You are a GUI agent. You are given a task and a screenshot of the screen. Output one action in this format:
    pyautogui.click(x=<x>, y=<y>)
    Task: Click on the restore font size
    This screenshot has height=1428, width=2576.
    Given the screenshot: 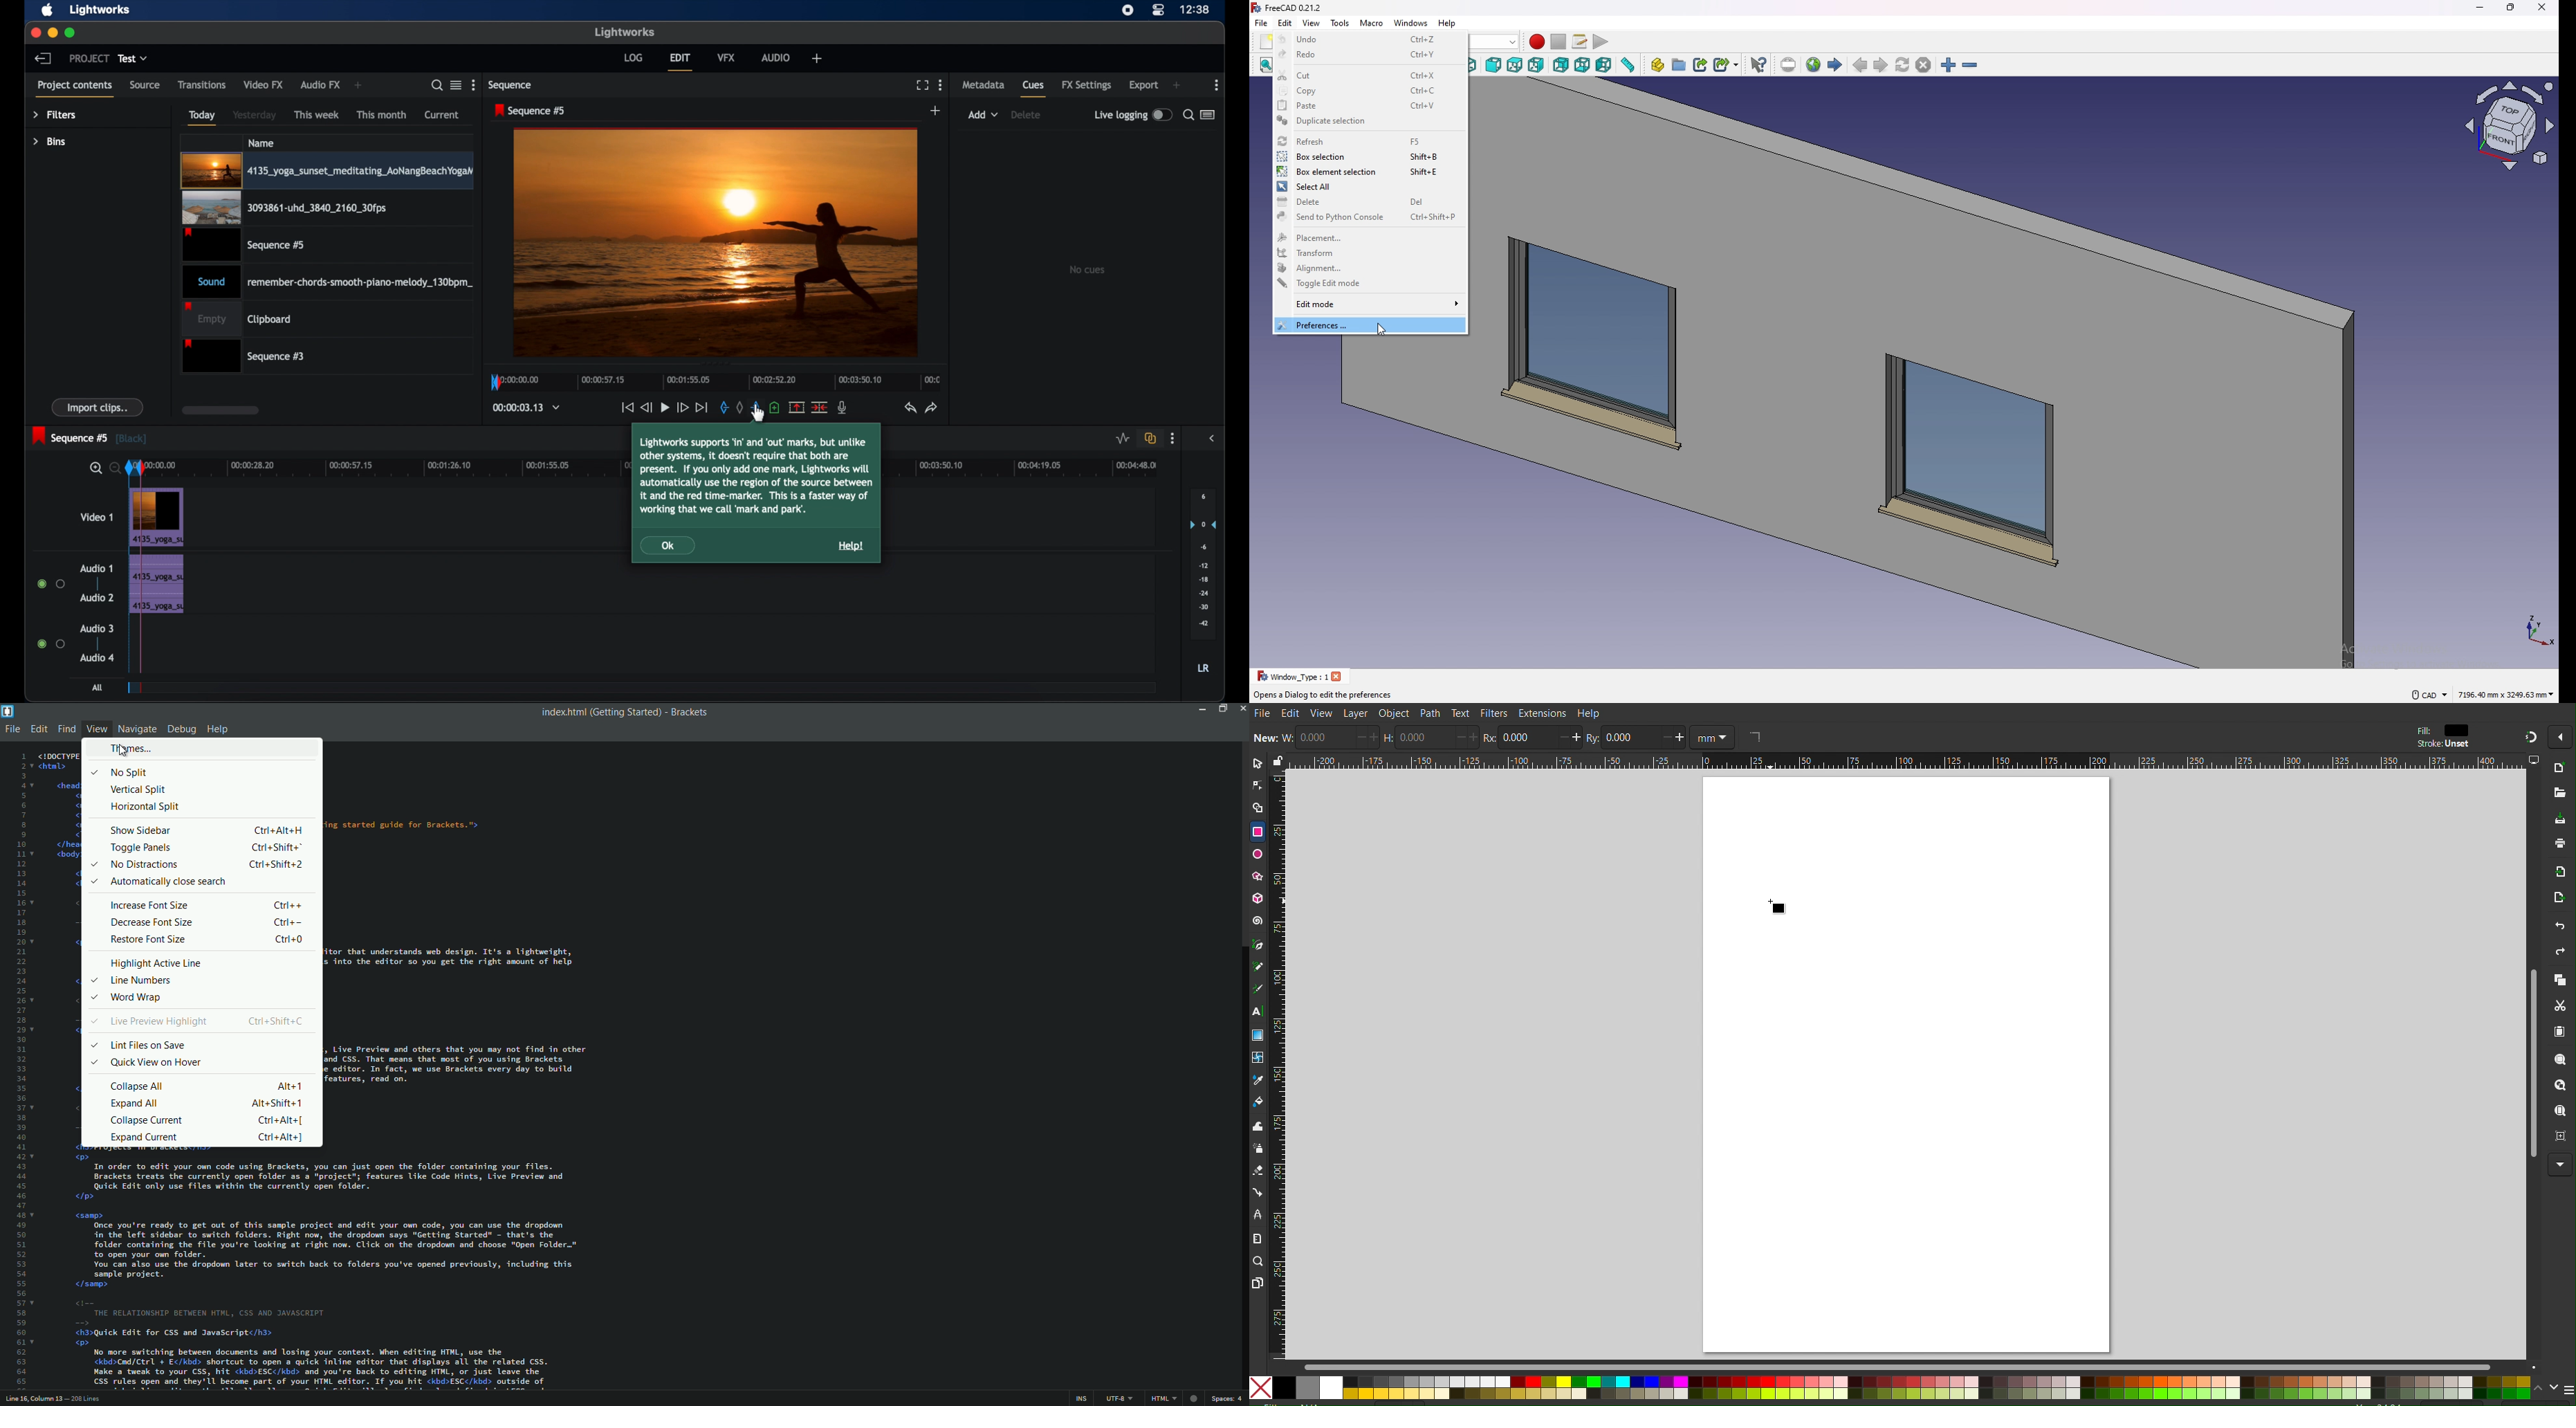 What is the action you would take?
    pyautogui.click(x=150, y=939)
    